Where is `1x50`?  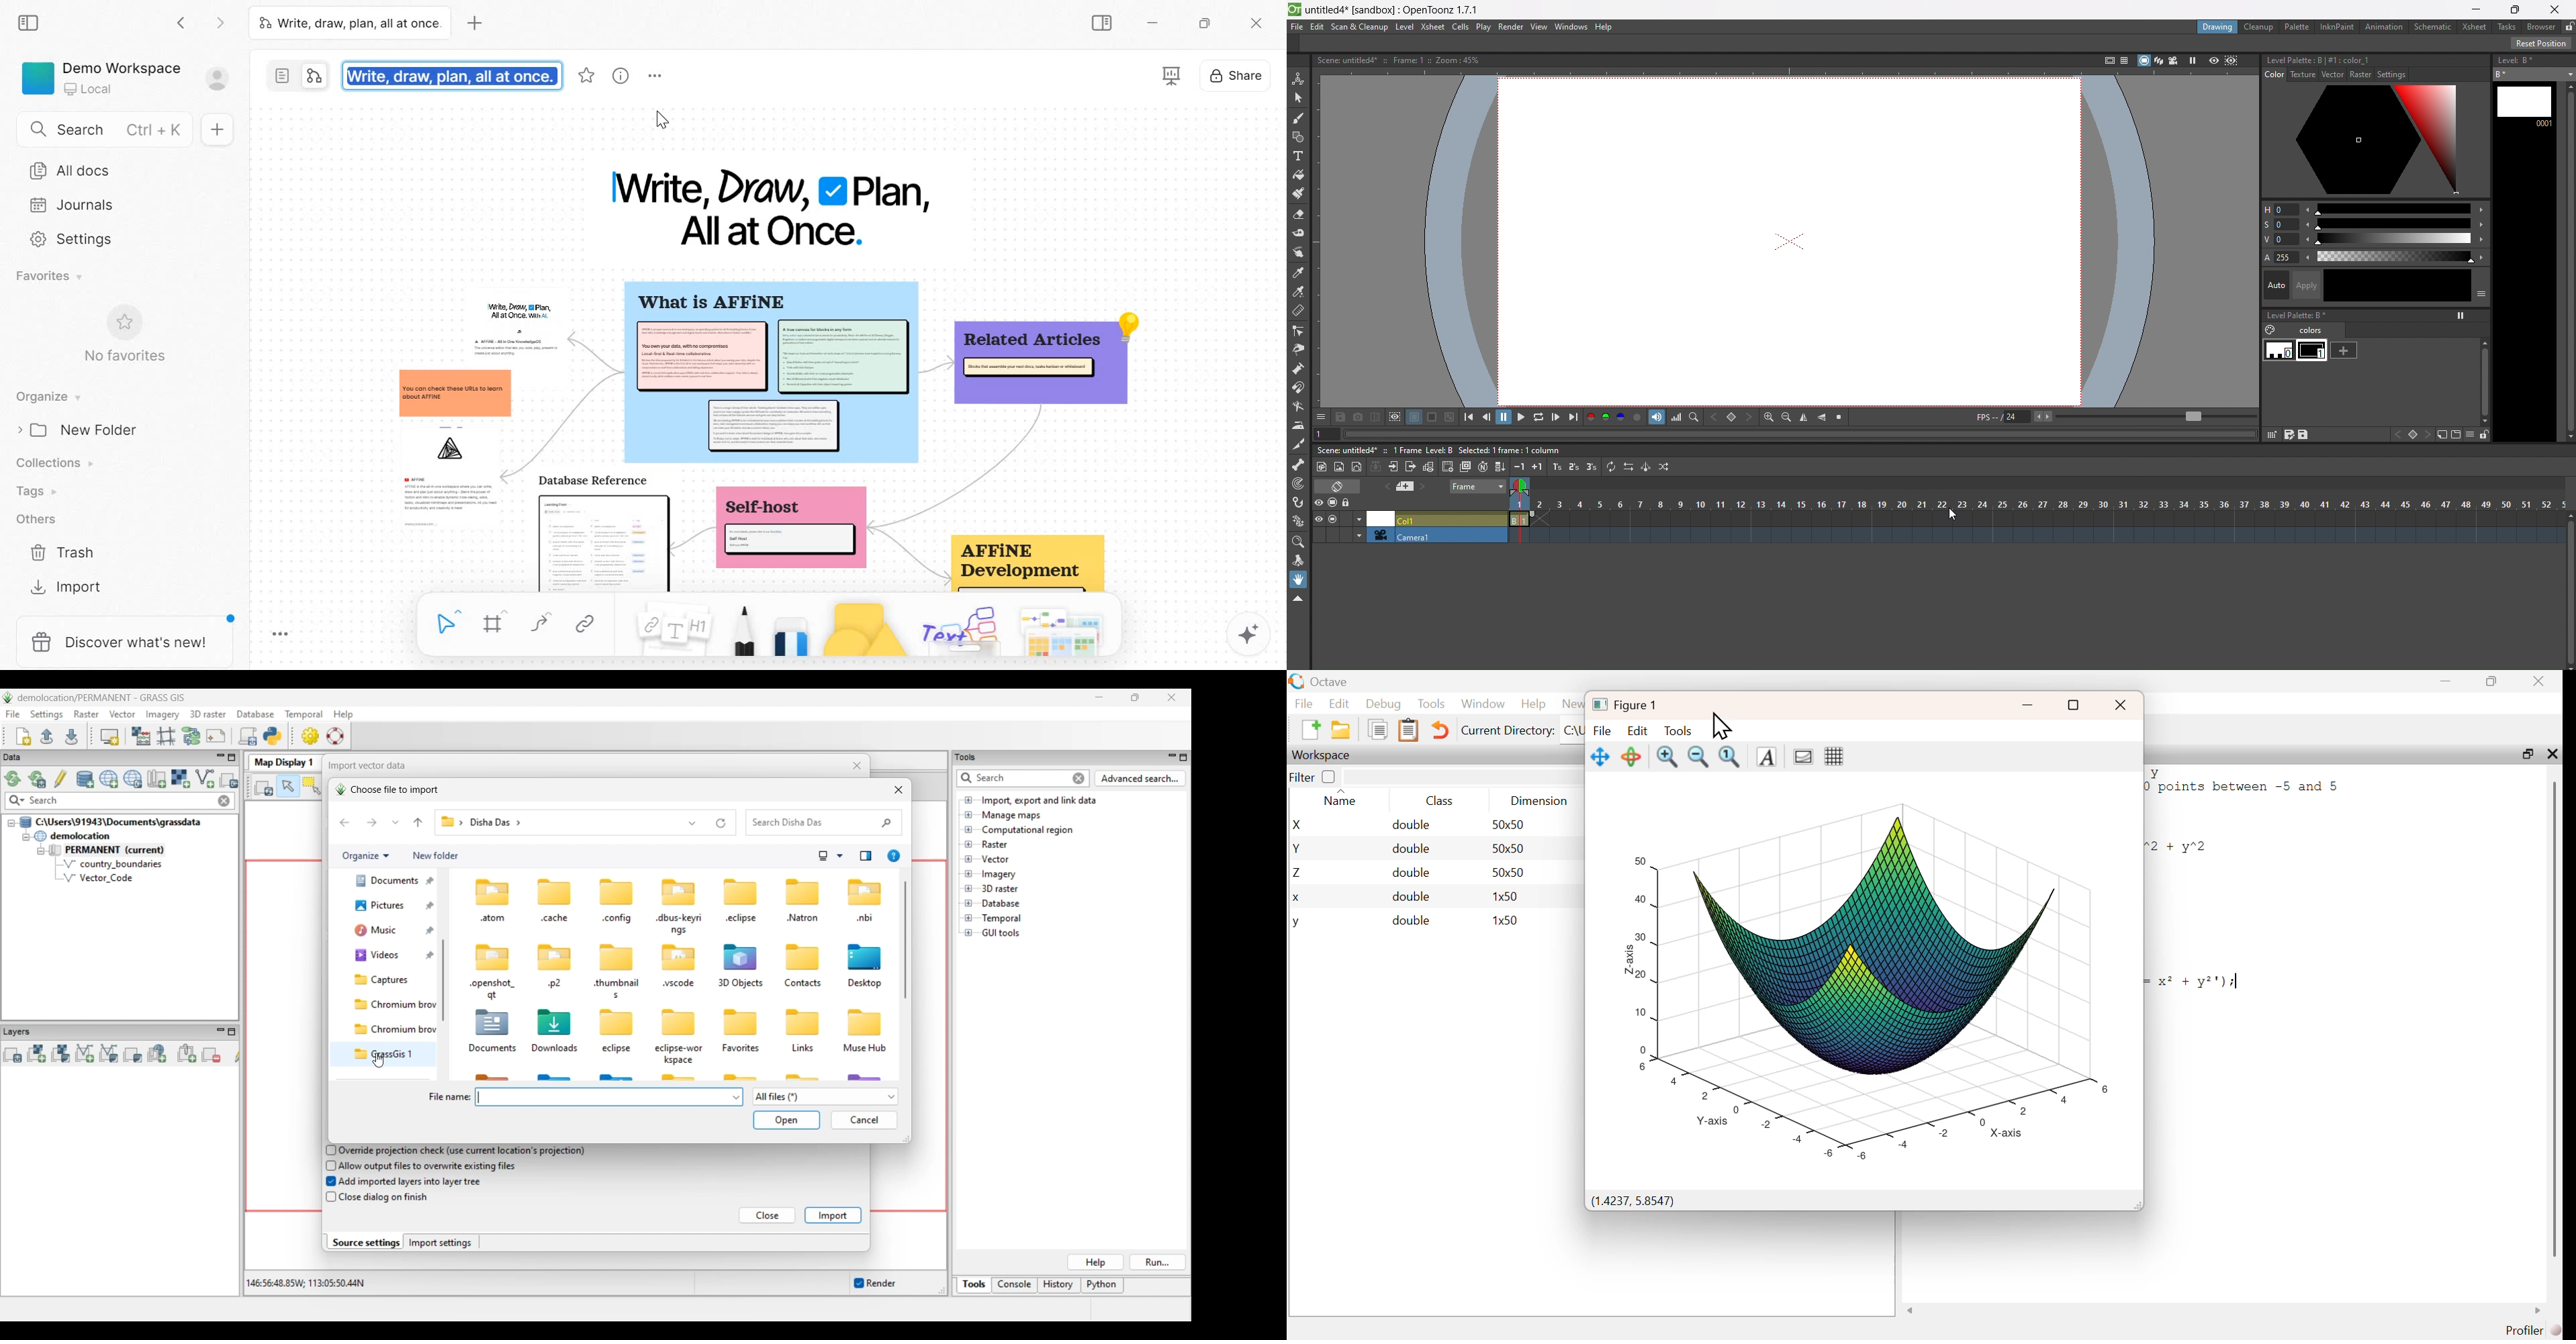
1x50 is located at coordinates (1507, 919).